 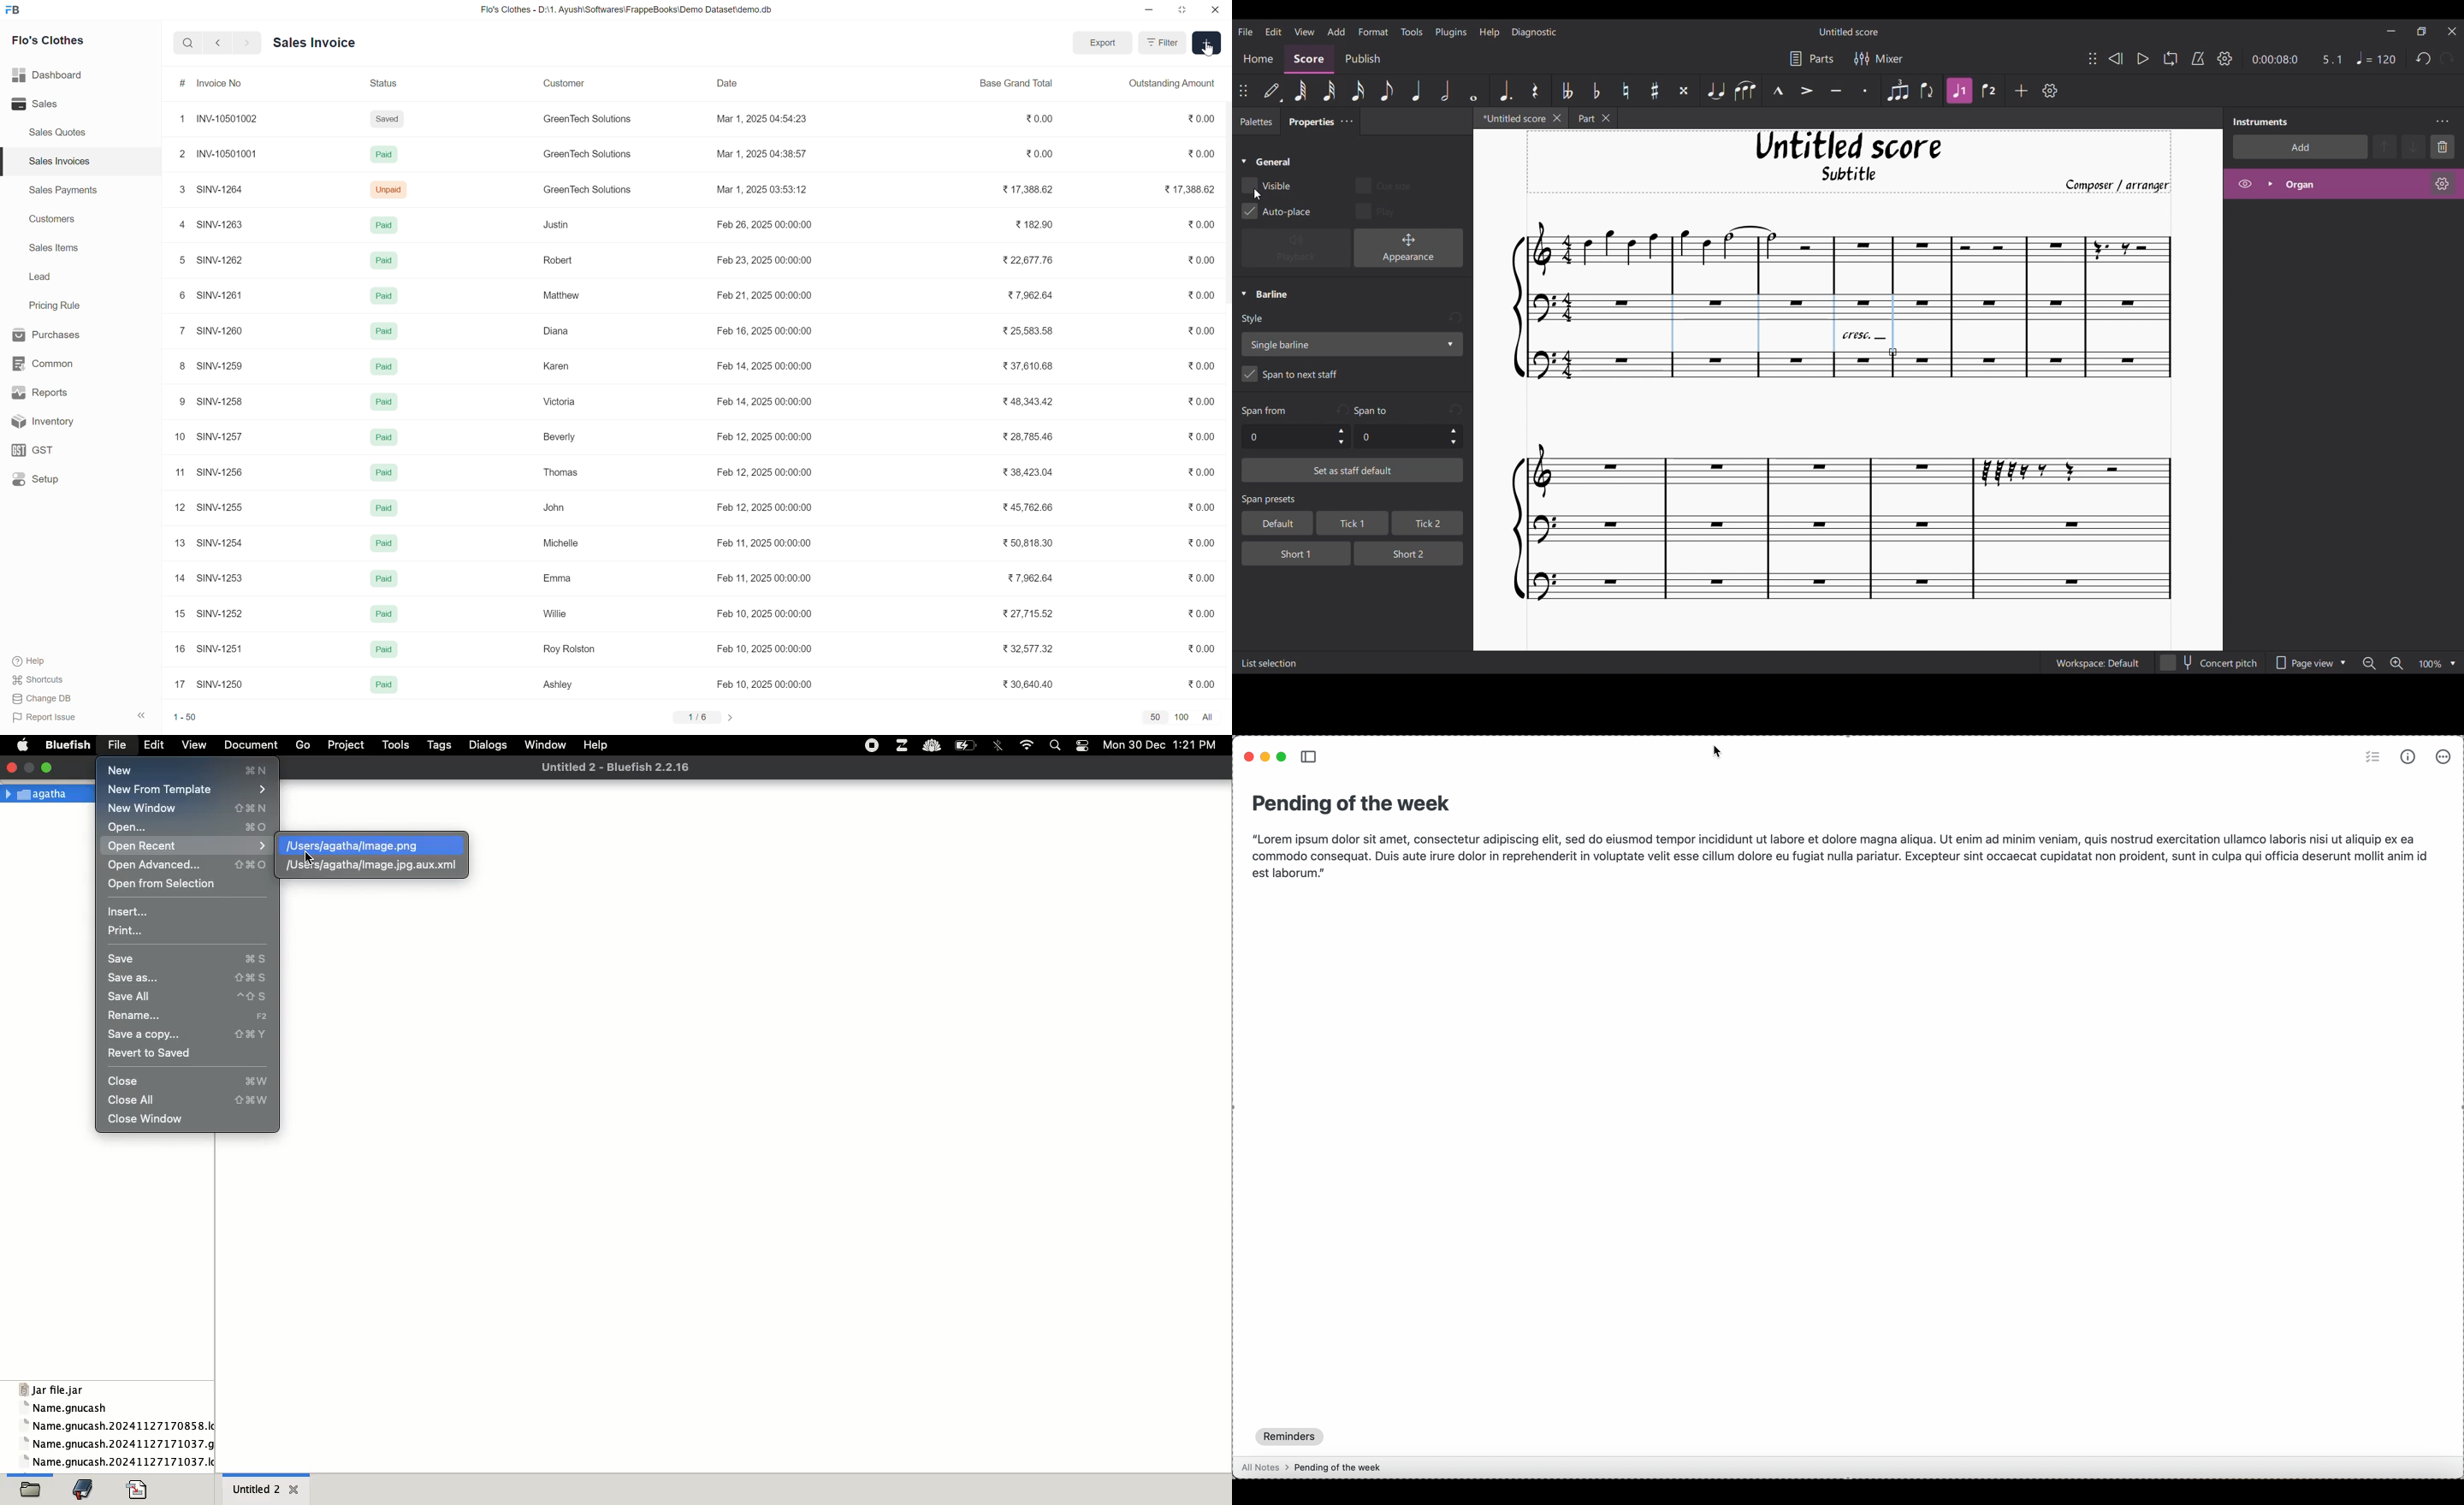 I want to click on open from selection, so click(x=176, y=885).